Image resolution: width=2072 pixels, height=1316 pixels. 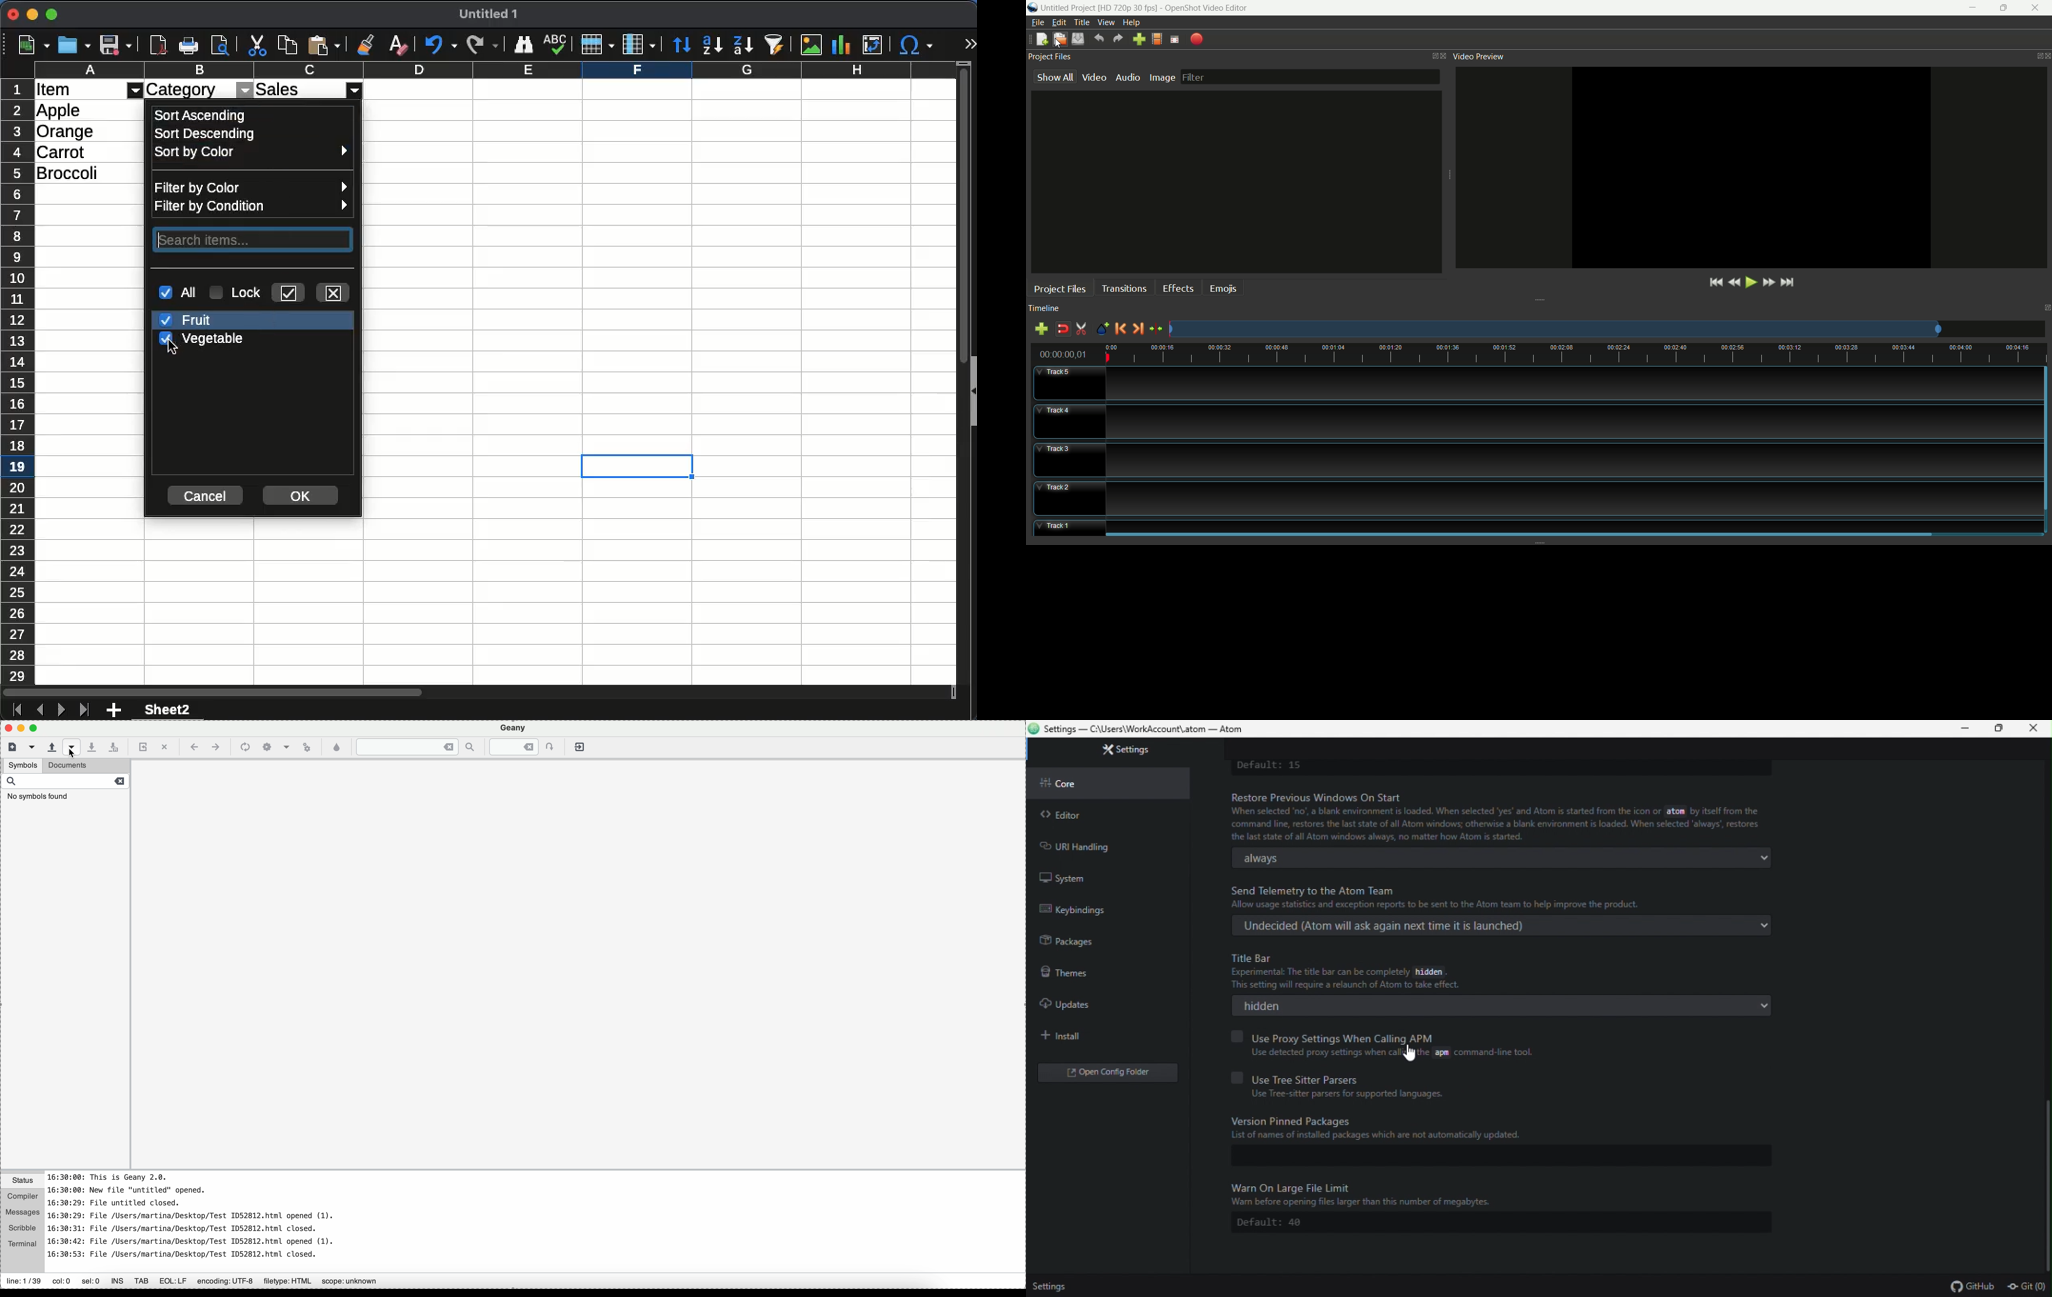 What do you see at coordinates (489, 14) in the screenshot?
I see `Untitled 1 - name` at bounding box center [489, 14].